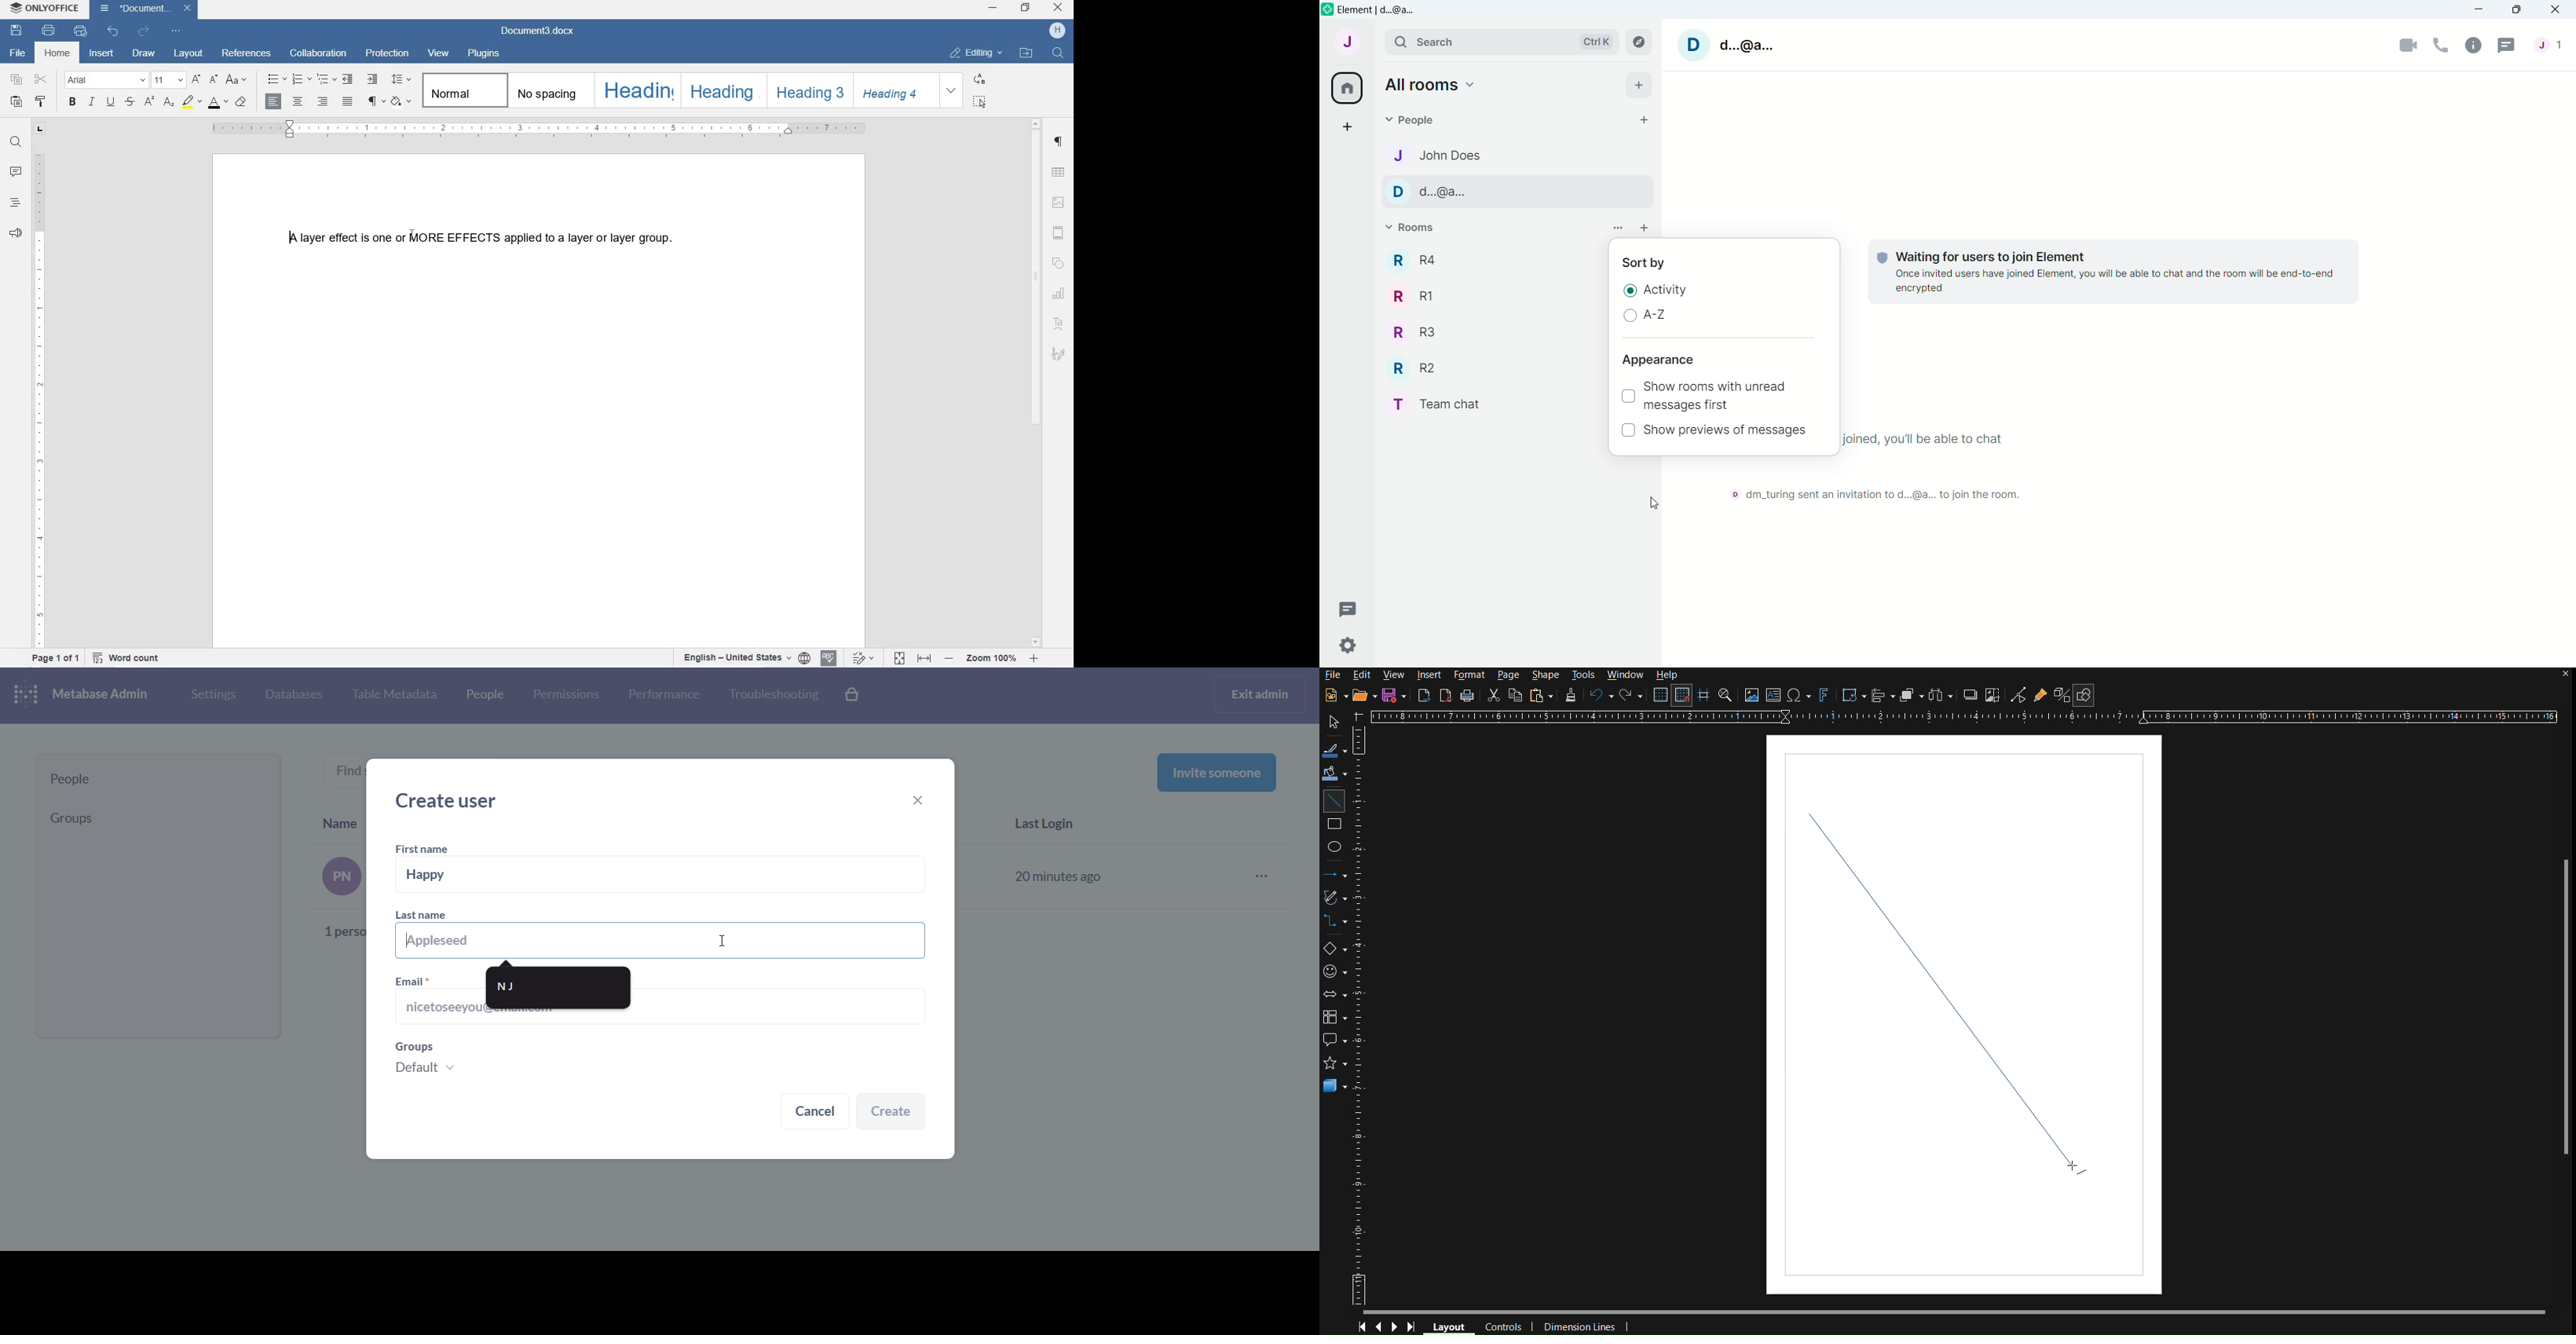 This screenshot has width=2576, height=1344. What do you see at coordinates (1655, 503) in the screenshot?
I see `Cursor` at bounding box center [1655, 503].